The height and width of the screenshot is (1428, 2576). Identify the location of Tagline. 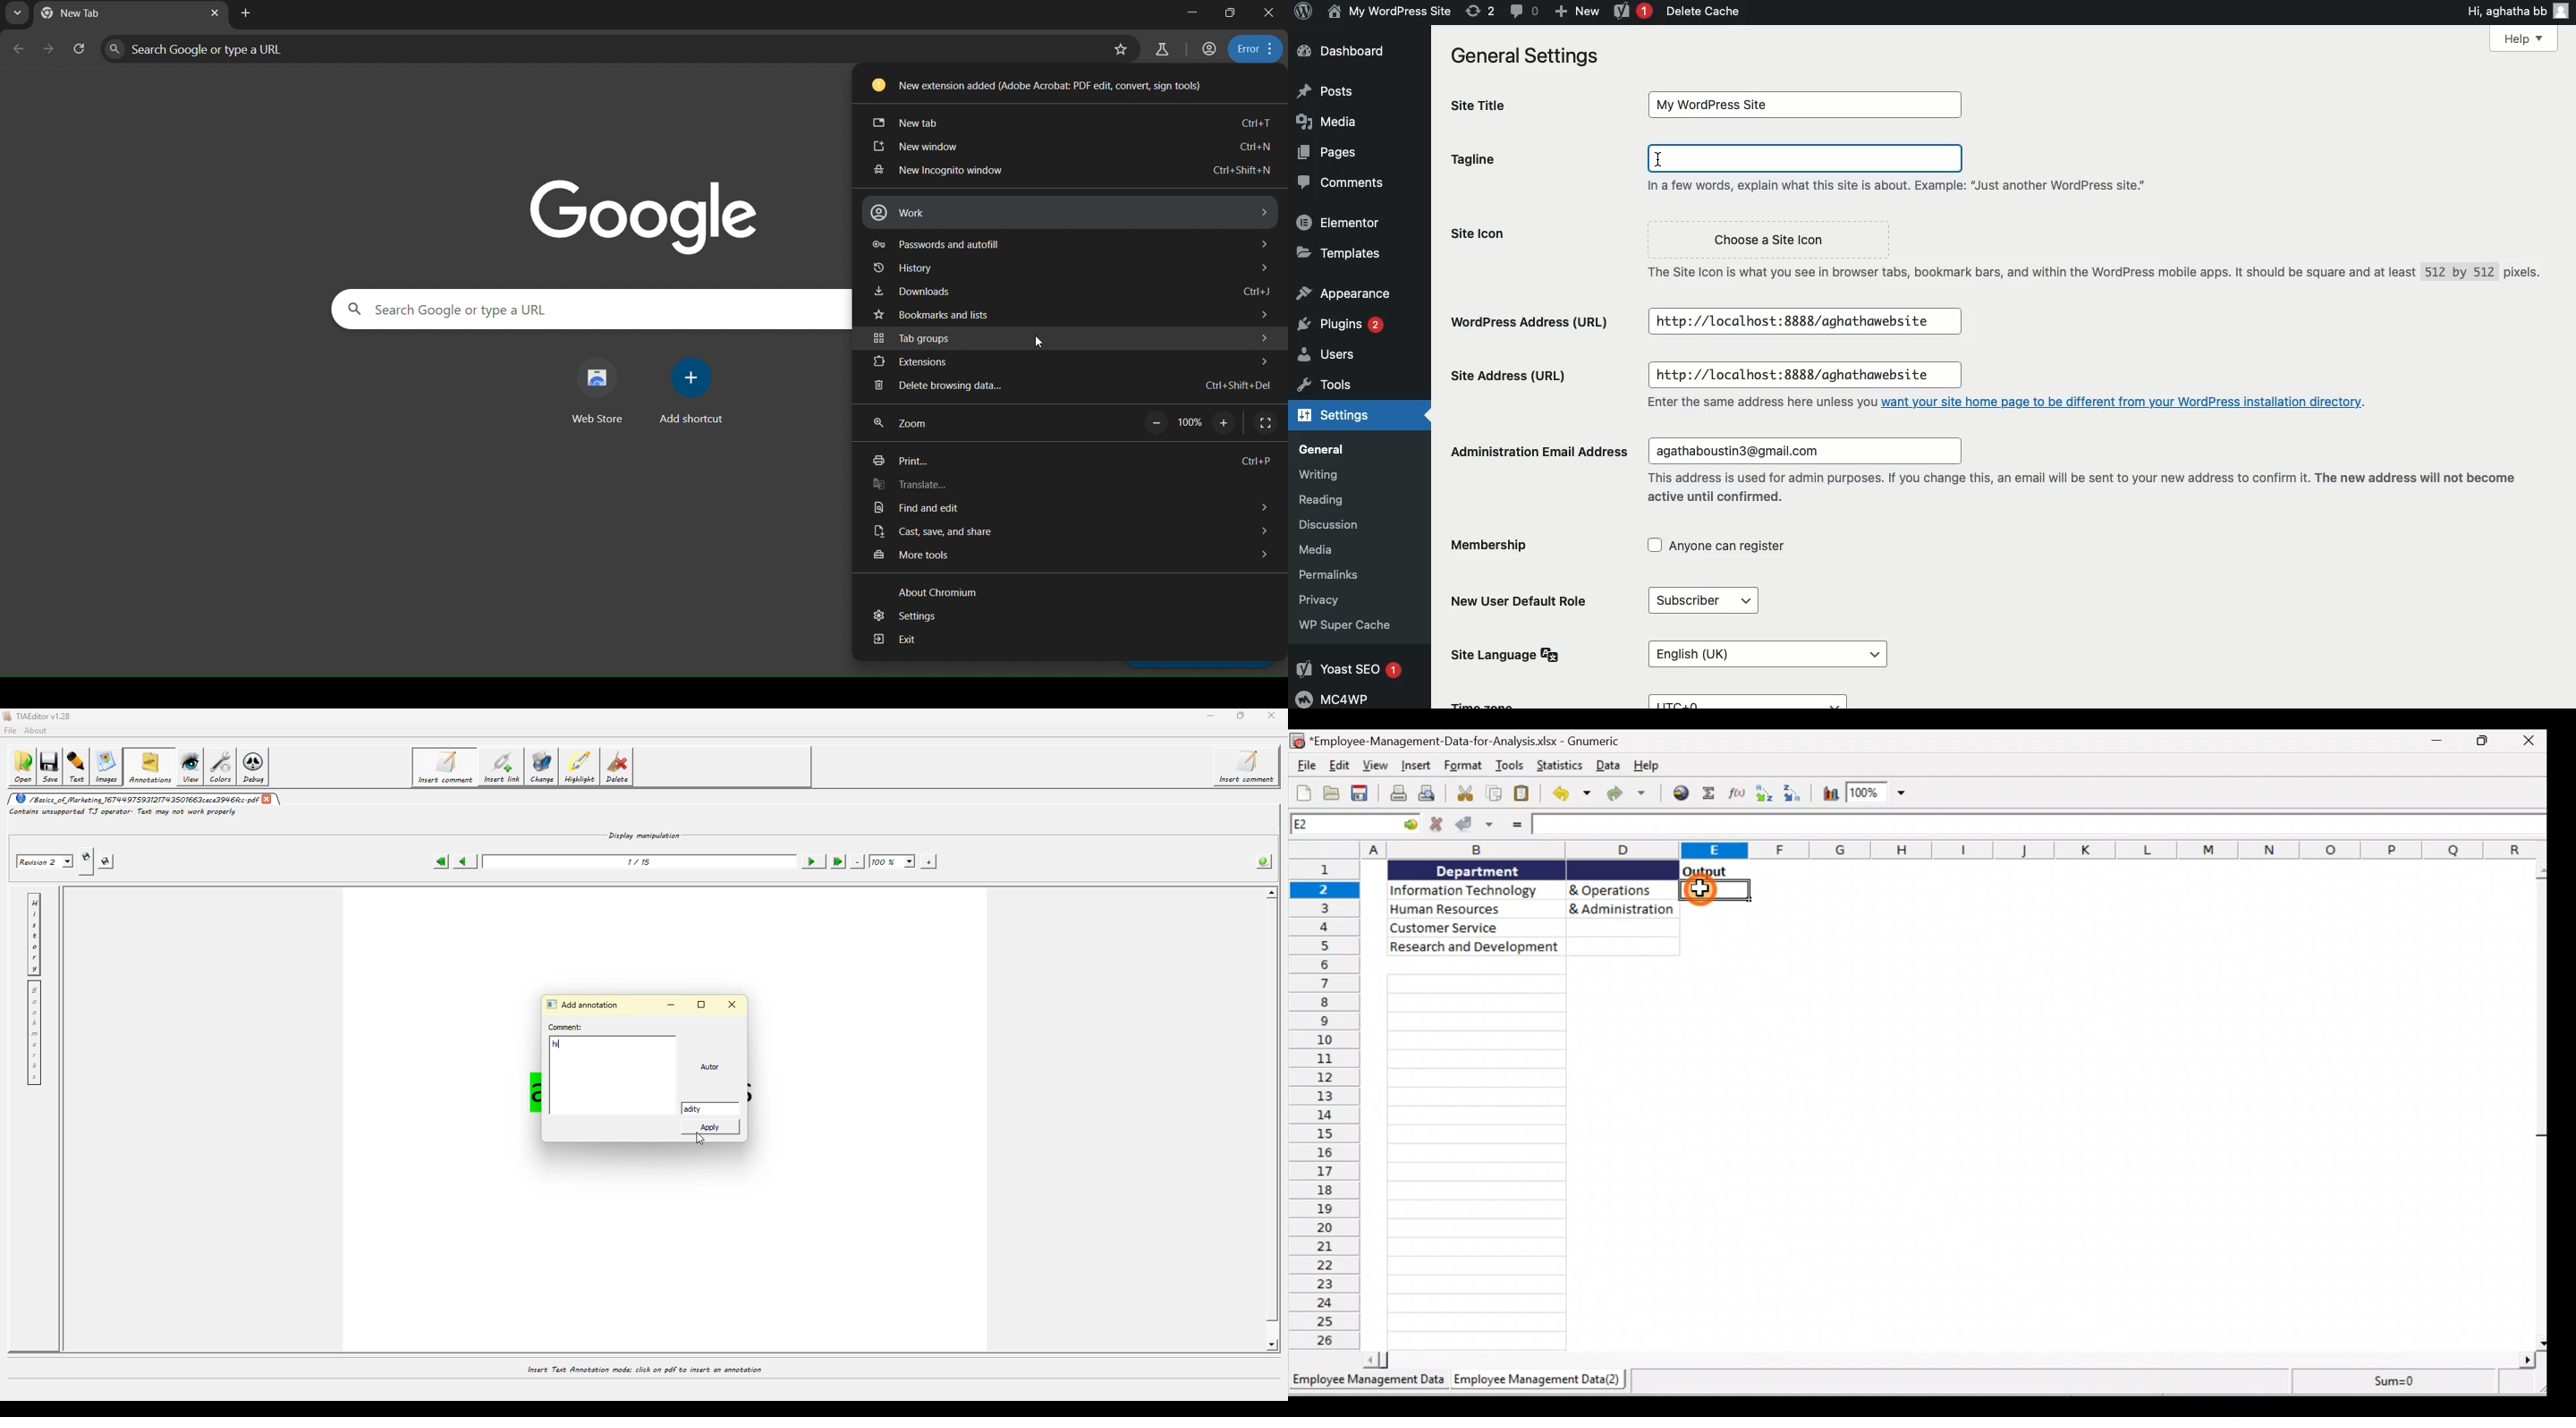
(1521, 163).